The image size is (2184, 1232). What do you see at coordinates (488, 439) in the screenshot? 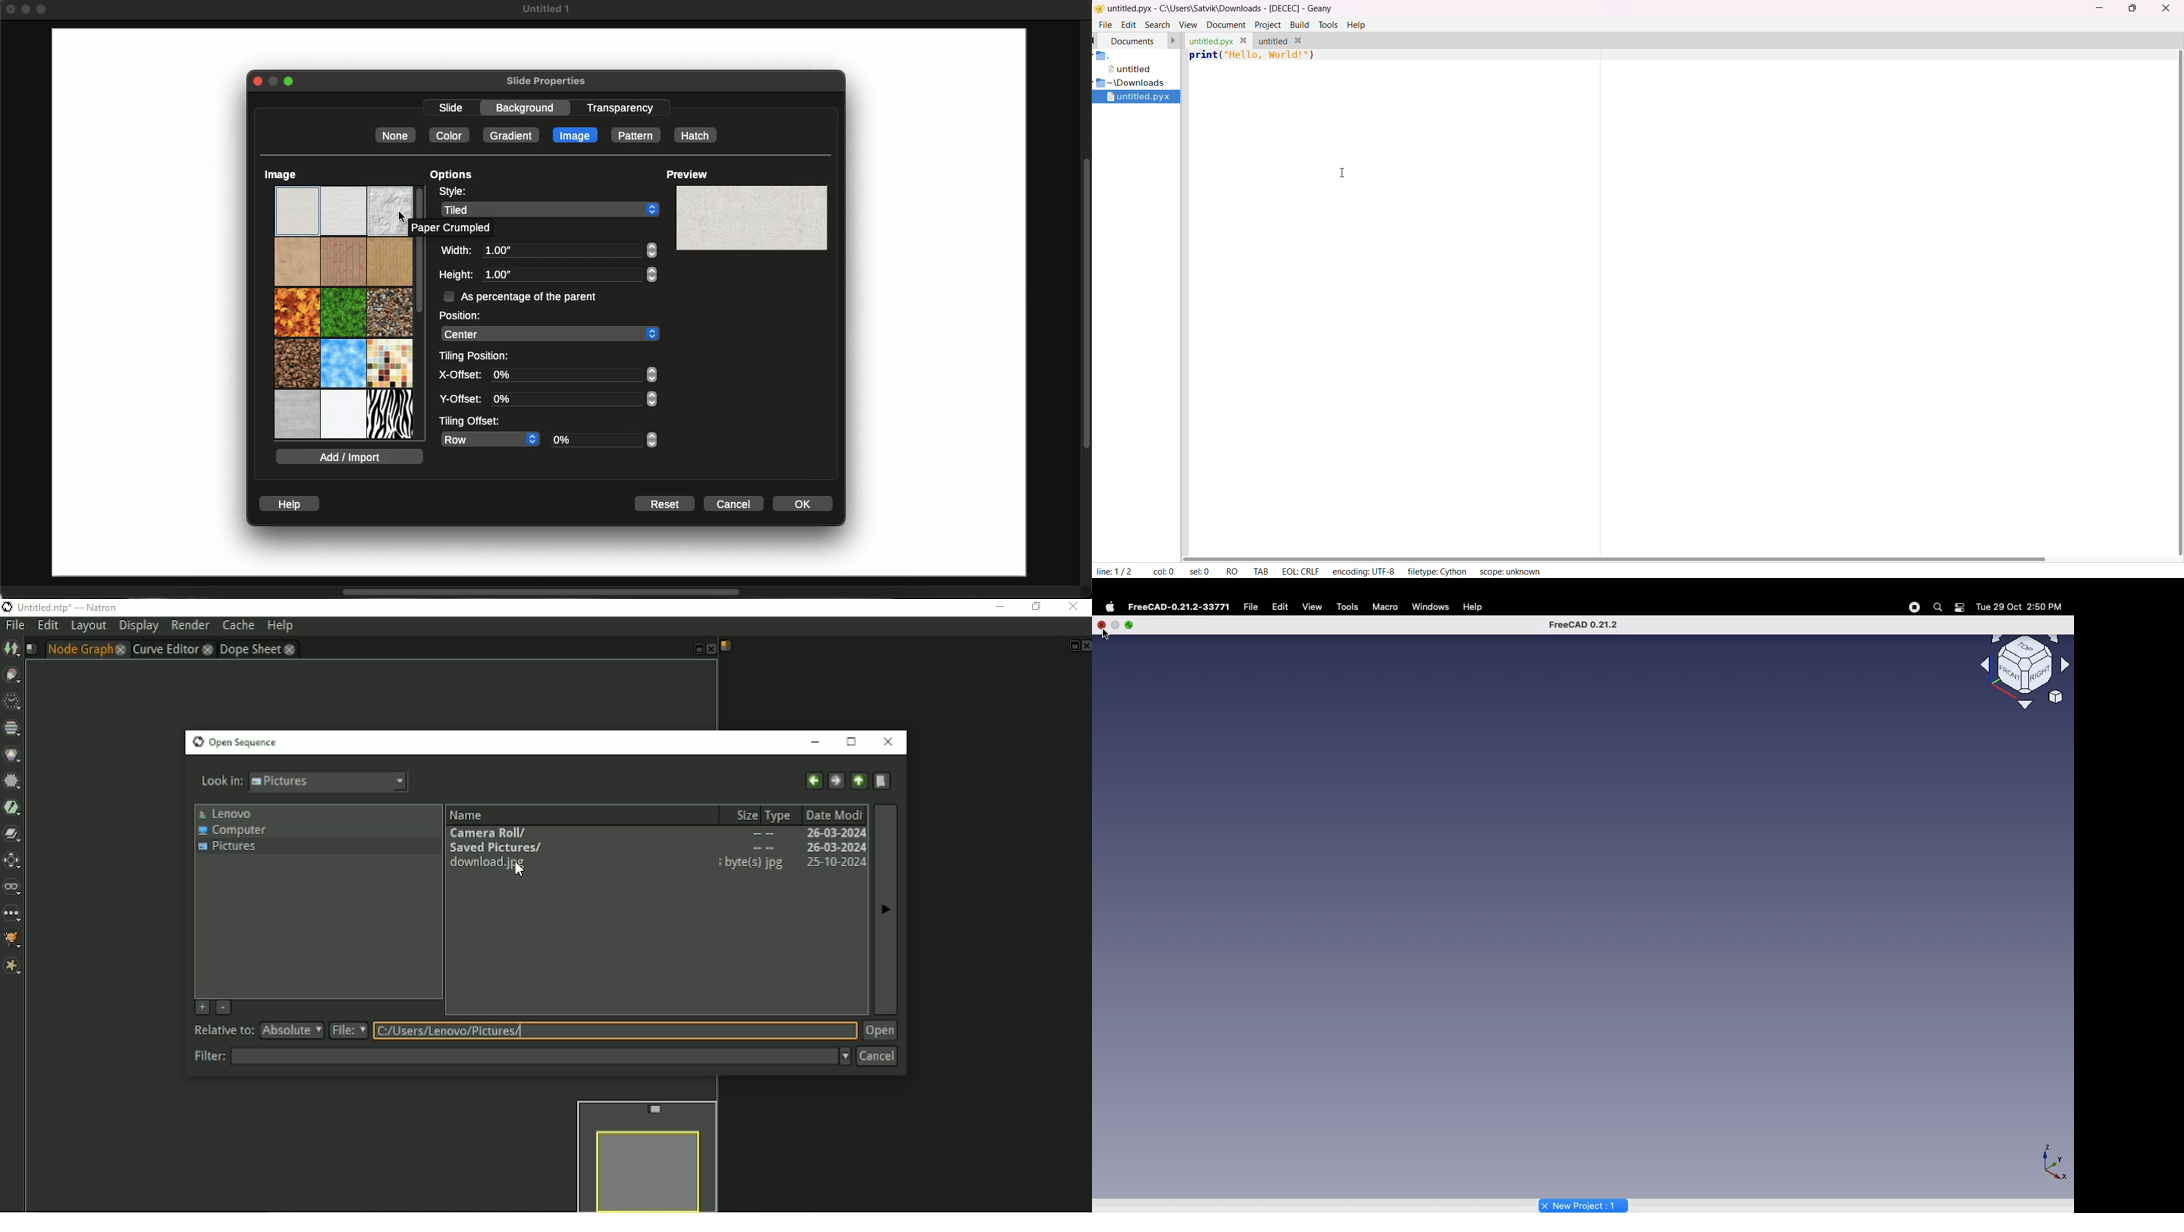
I see `Row` at bounding box center [488, 439].